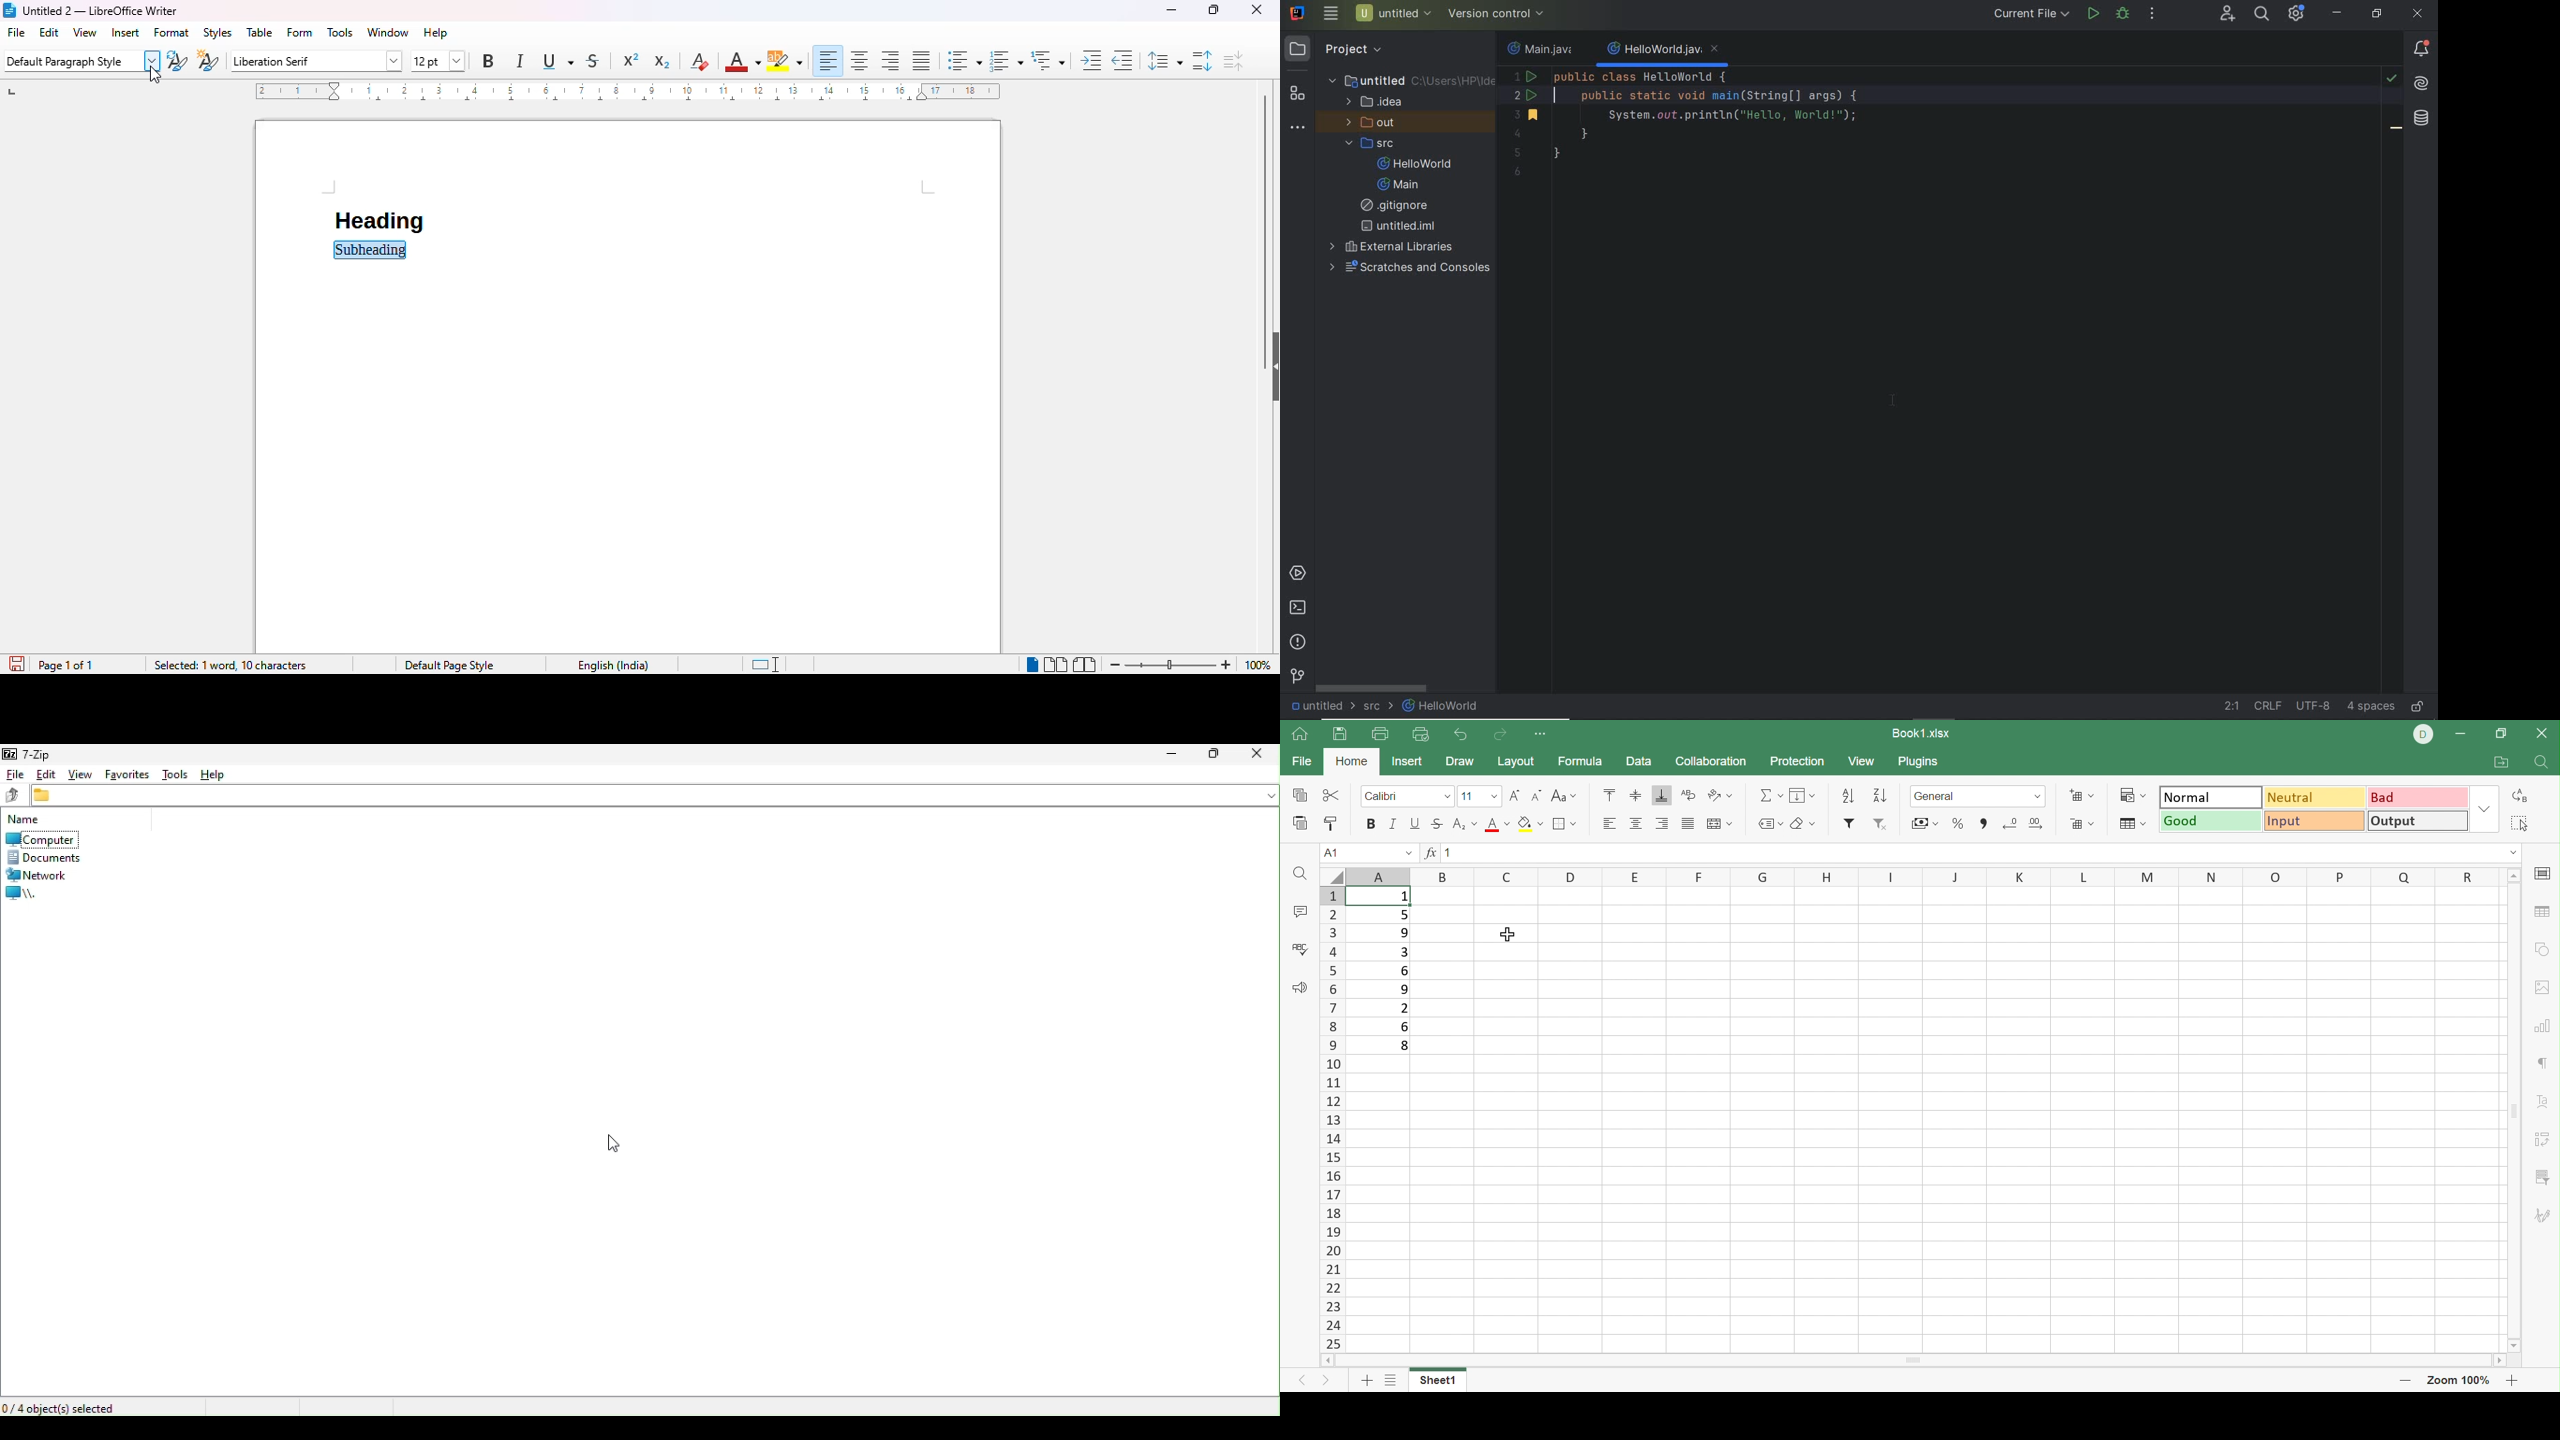 The image size is (2576, 1456). What do you see at coordinates (1636, 825) in the screenshot?
I see `Align center` at bounding box center [1636, 825].